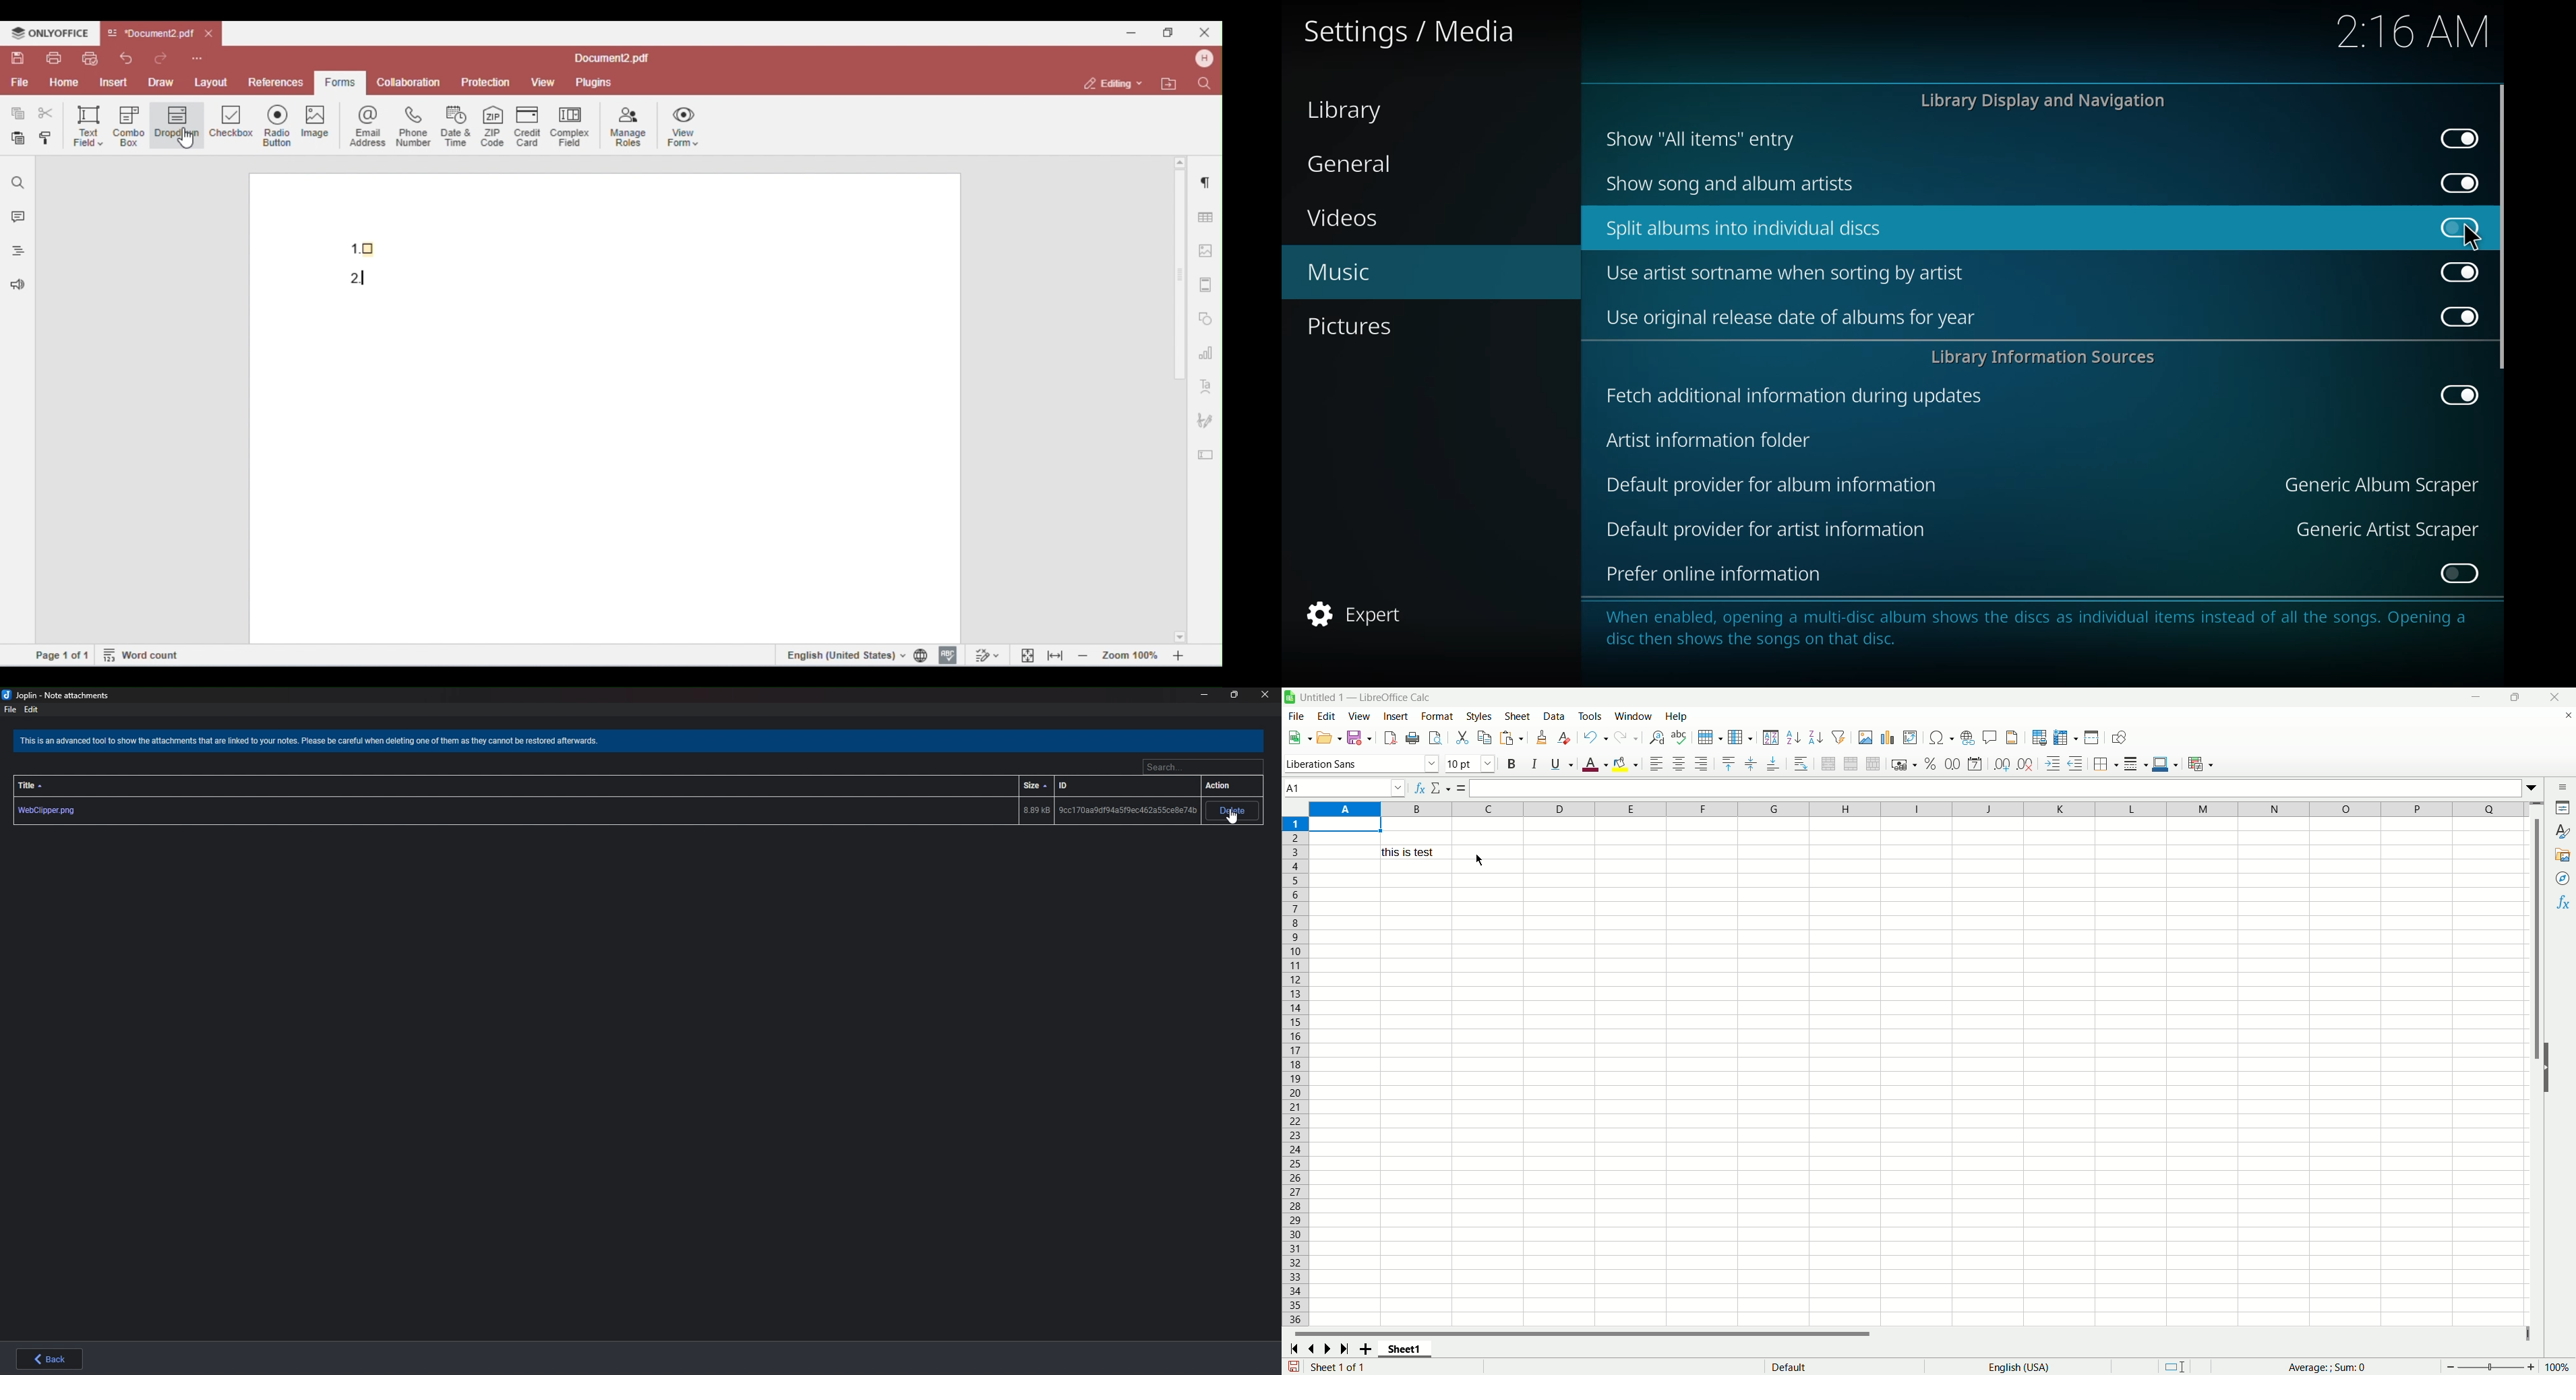 The width and height of the screenshot is (2576, 1400). Describe the element at coordinates (1677, 717) in the screenshot. I see `Help` at that location.